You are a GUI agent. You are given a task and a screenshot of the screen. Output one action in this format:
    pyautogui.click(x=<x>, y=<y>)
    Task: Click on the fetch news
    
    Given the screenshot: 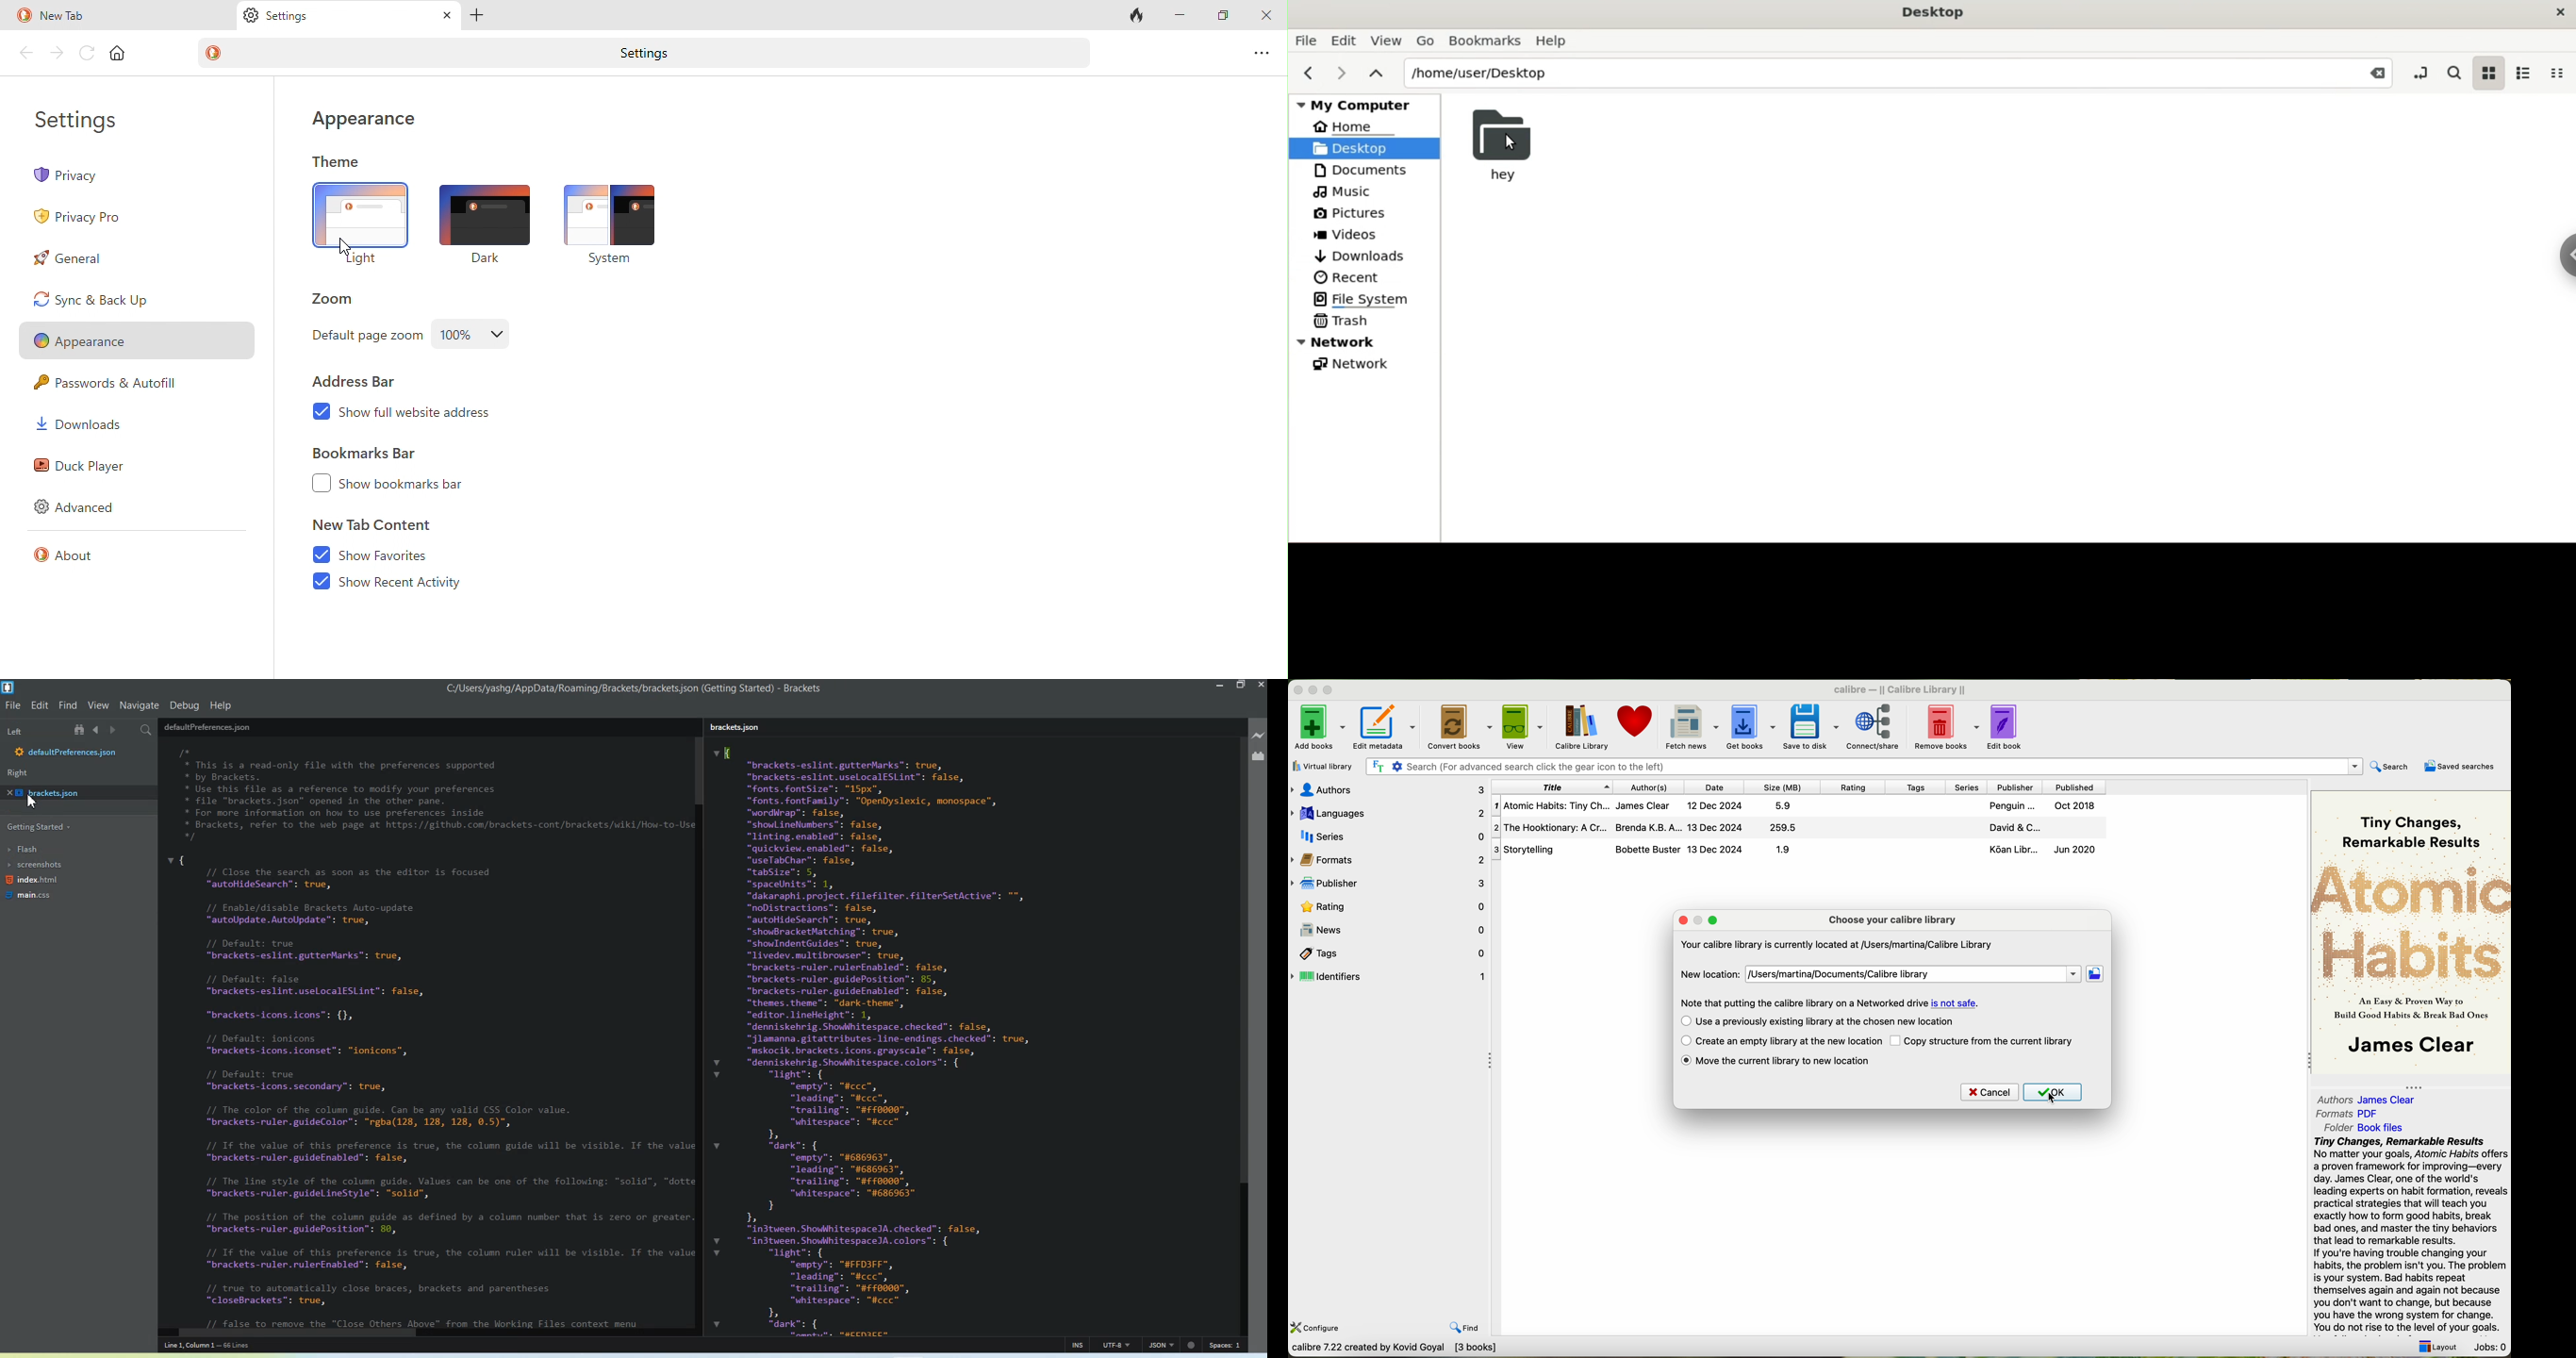 What is the action you would take?
    pyautogui.click(x=1690, y=726)
    